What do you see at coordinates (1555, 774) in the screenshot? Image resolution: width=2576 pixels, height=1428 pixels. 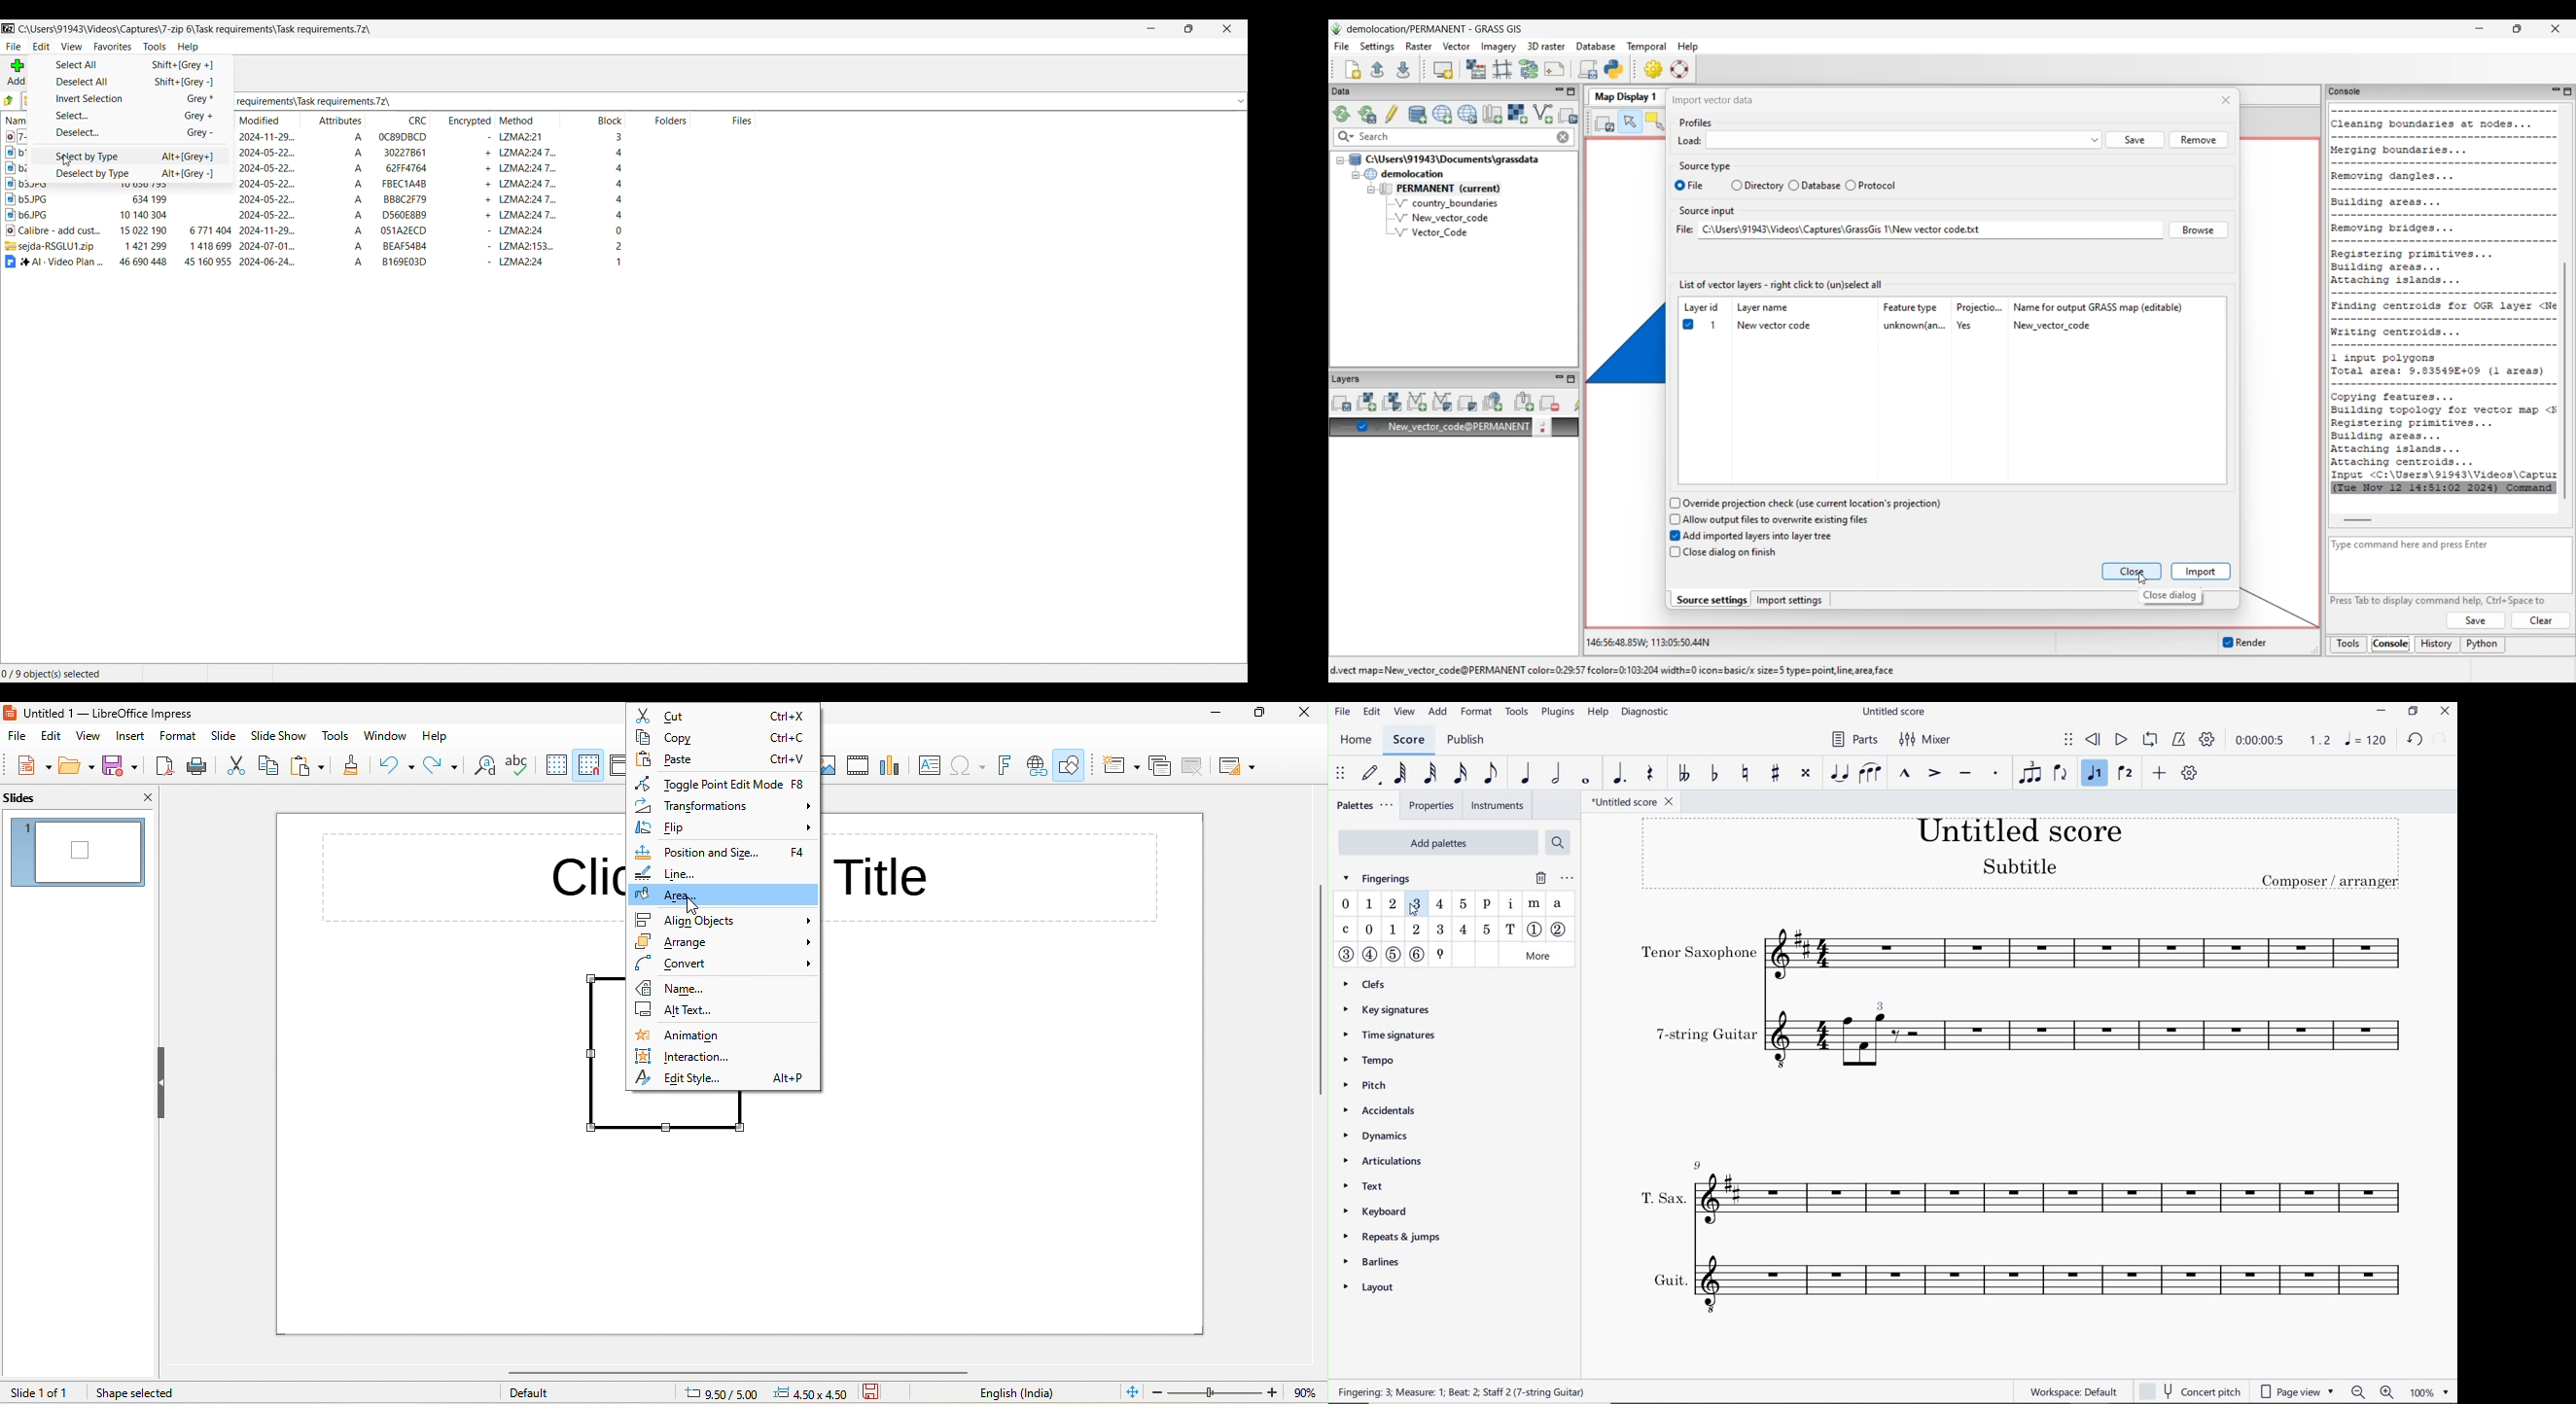 I see `HALF NOTE` at bounding box center [1555, 774].